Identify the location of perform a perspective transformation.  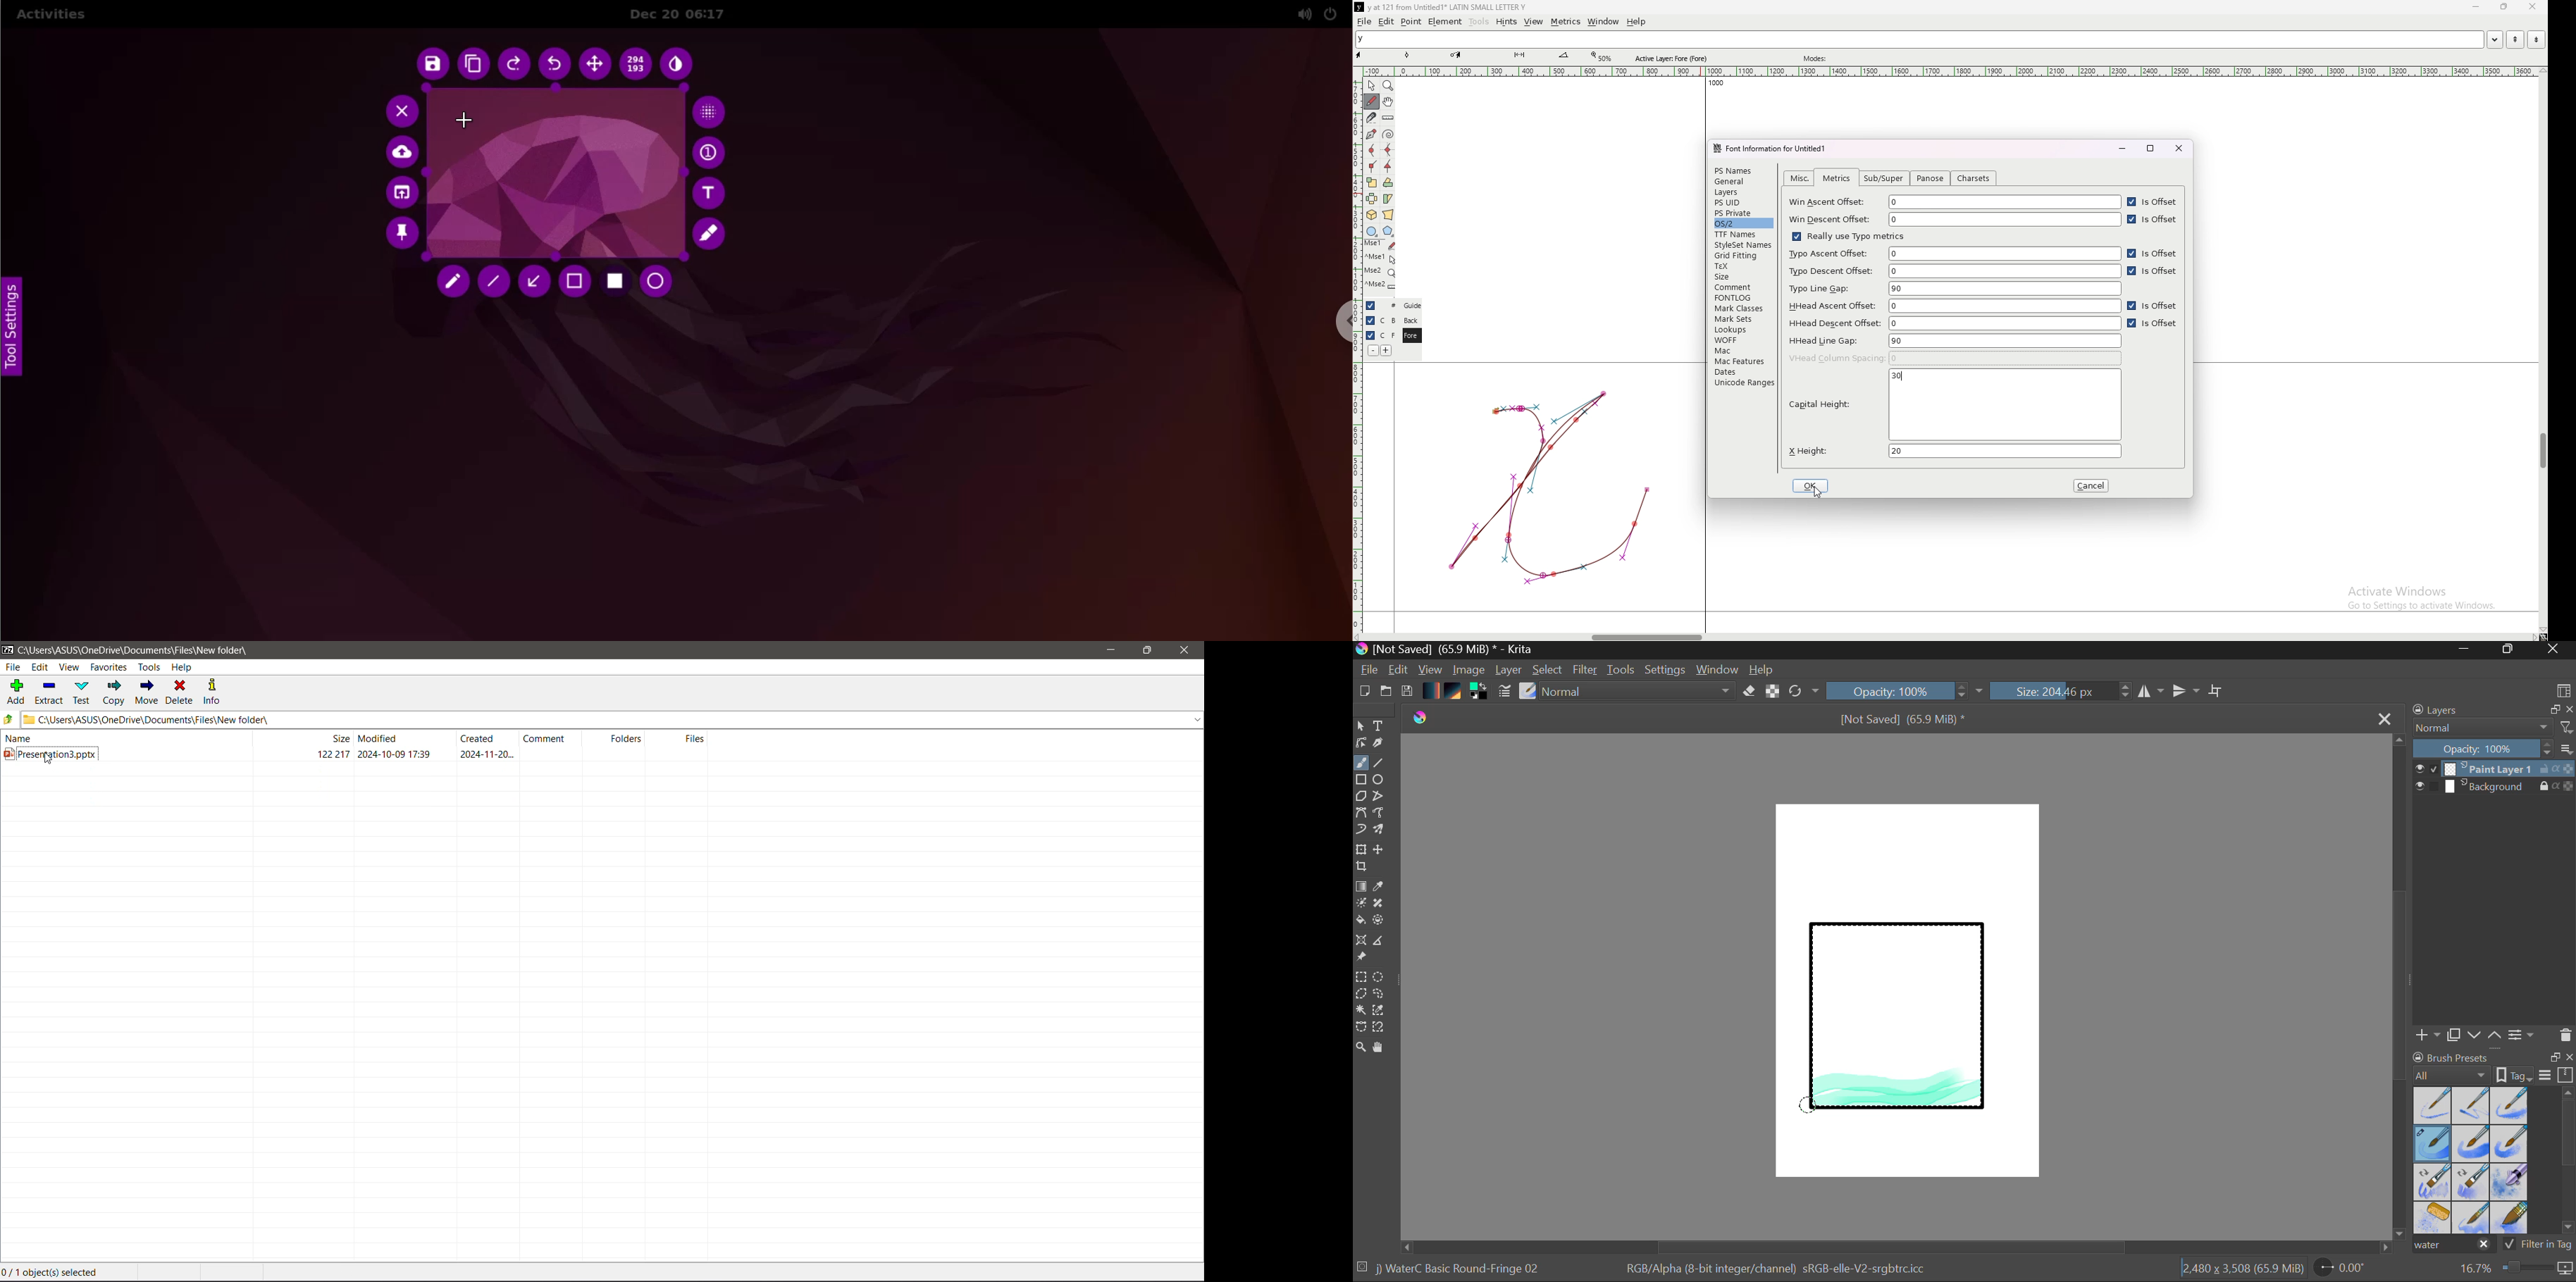
(1388, 215).